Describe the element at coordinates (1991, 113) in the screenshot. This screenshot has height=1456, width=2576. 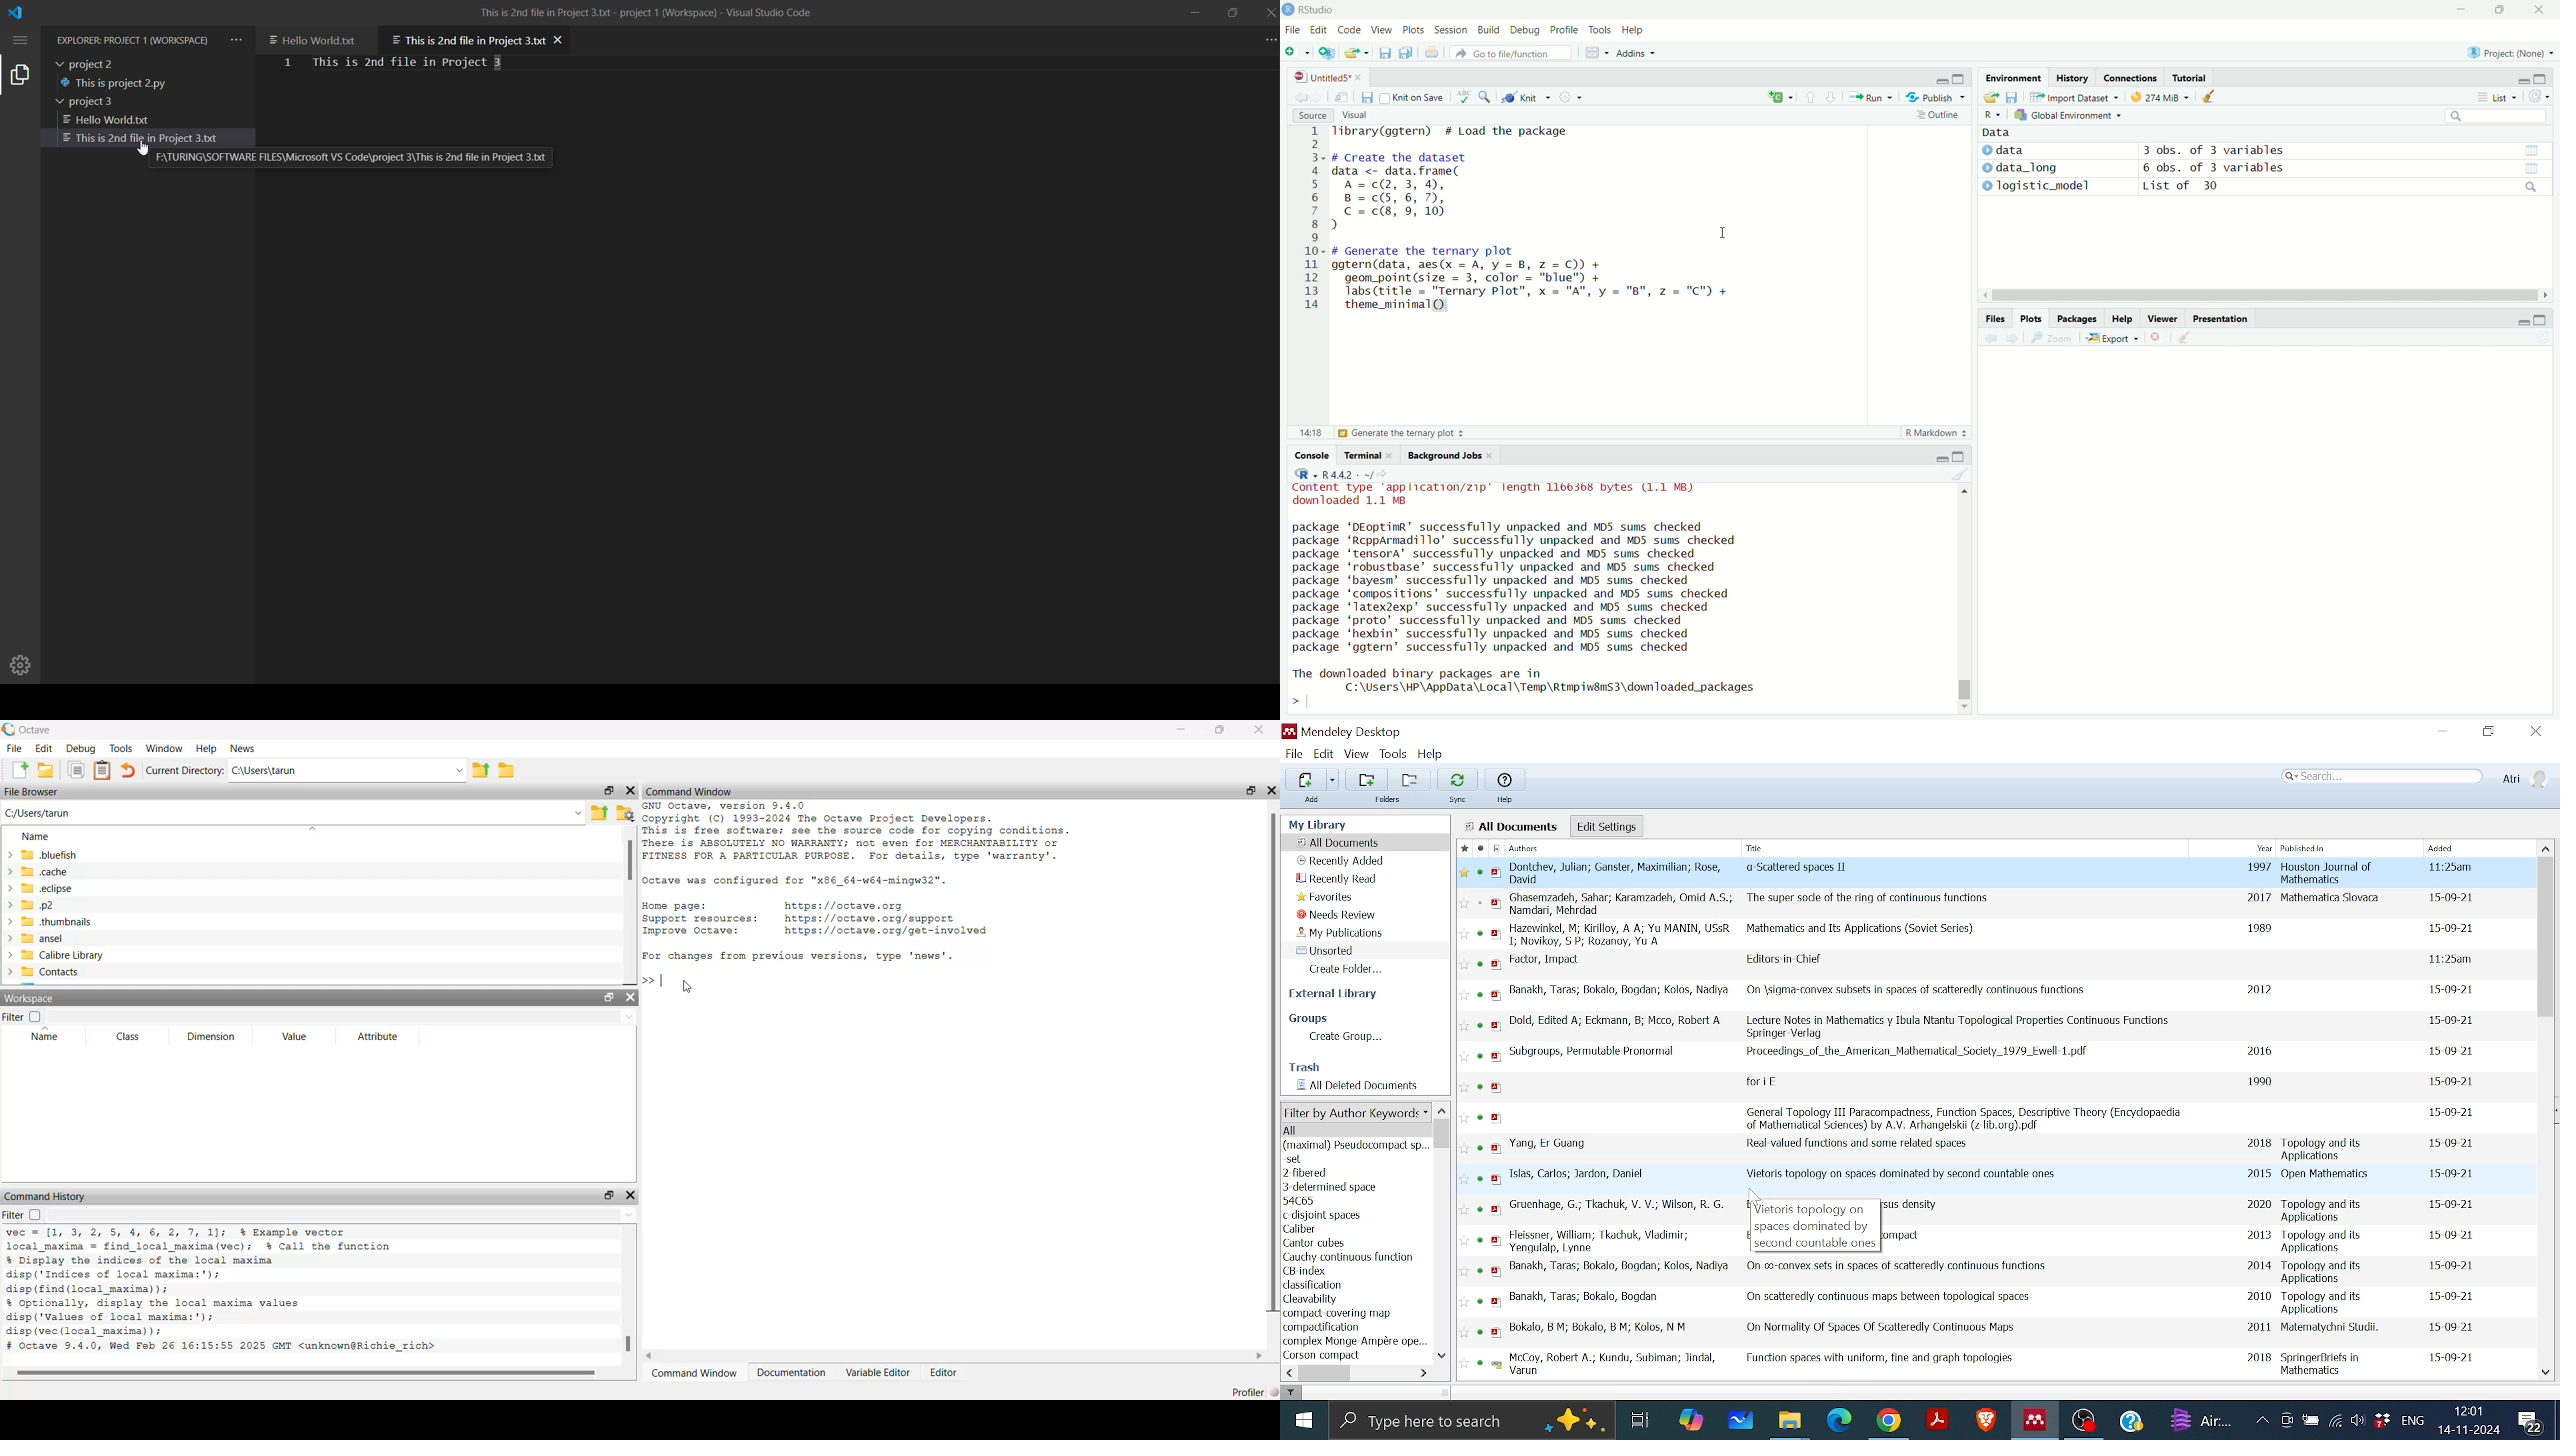
I see `R~` at that location.